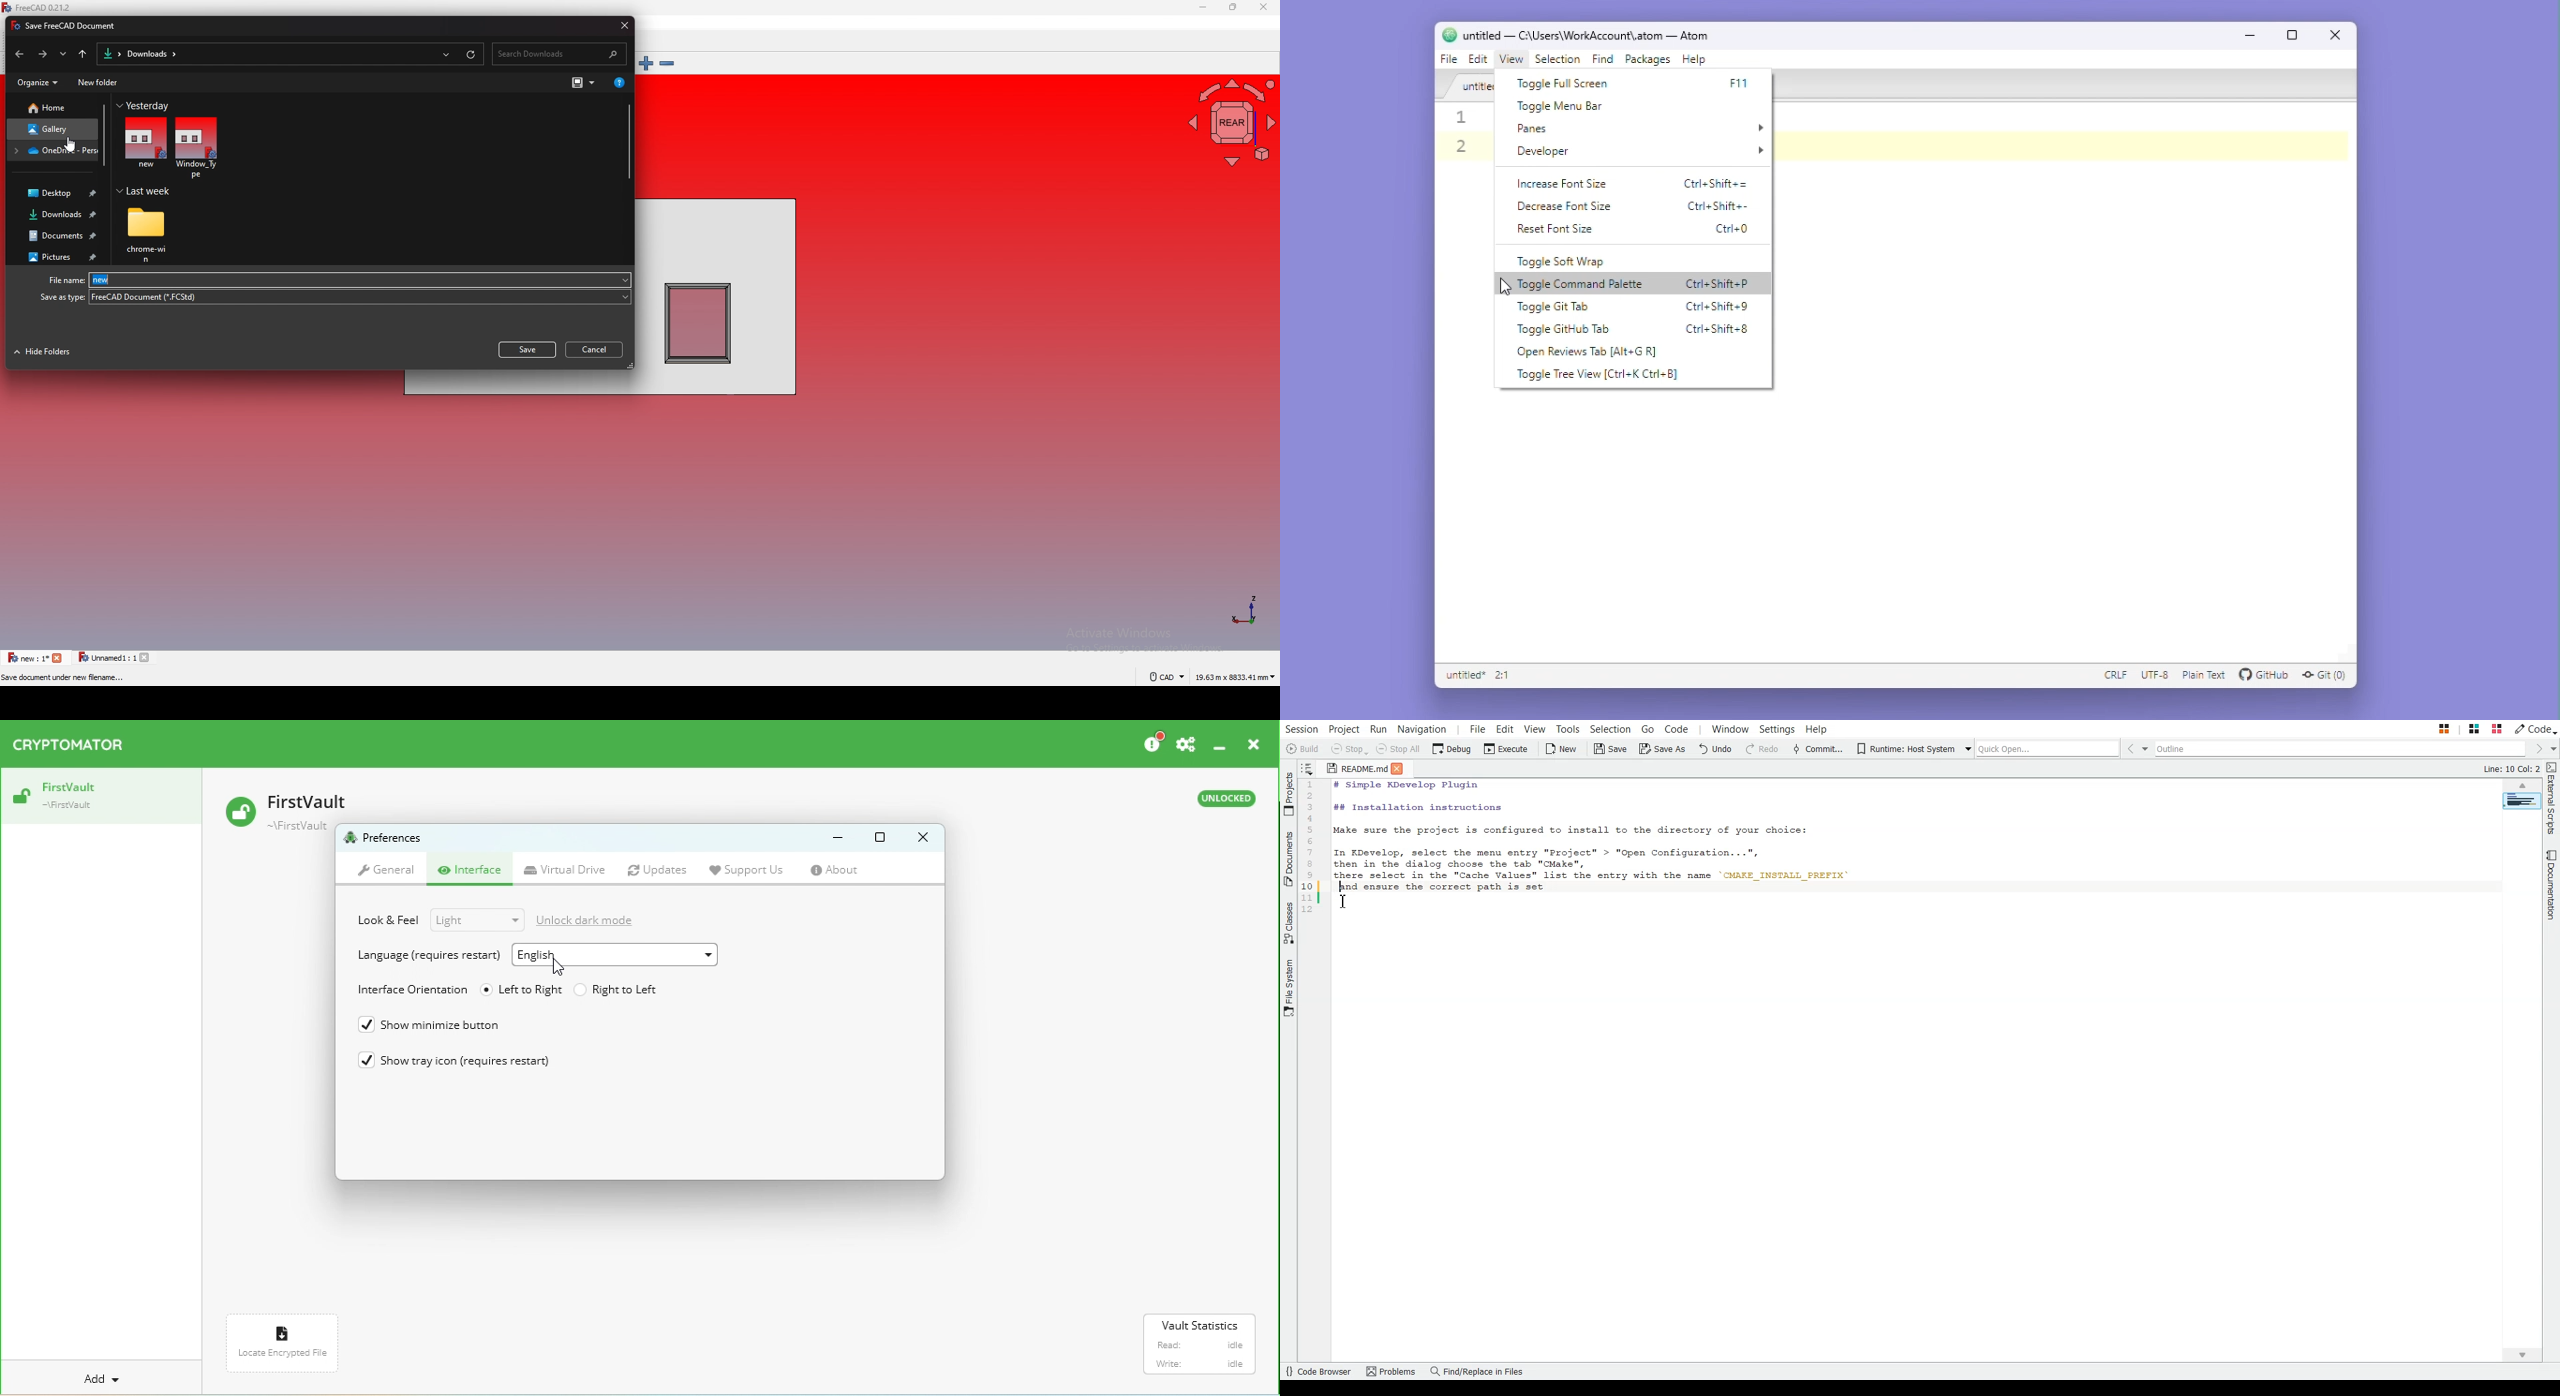 This screenshot has width=2576, height=1400. What do you see at coordinates (1326, 325) in the screenshot?
I see `Desktop` at bounding box center [1326, 325].